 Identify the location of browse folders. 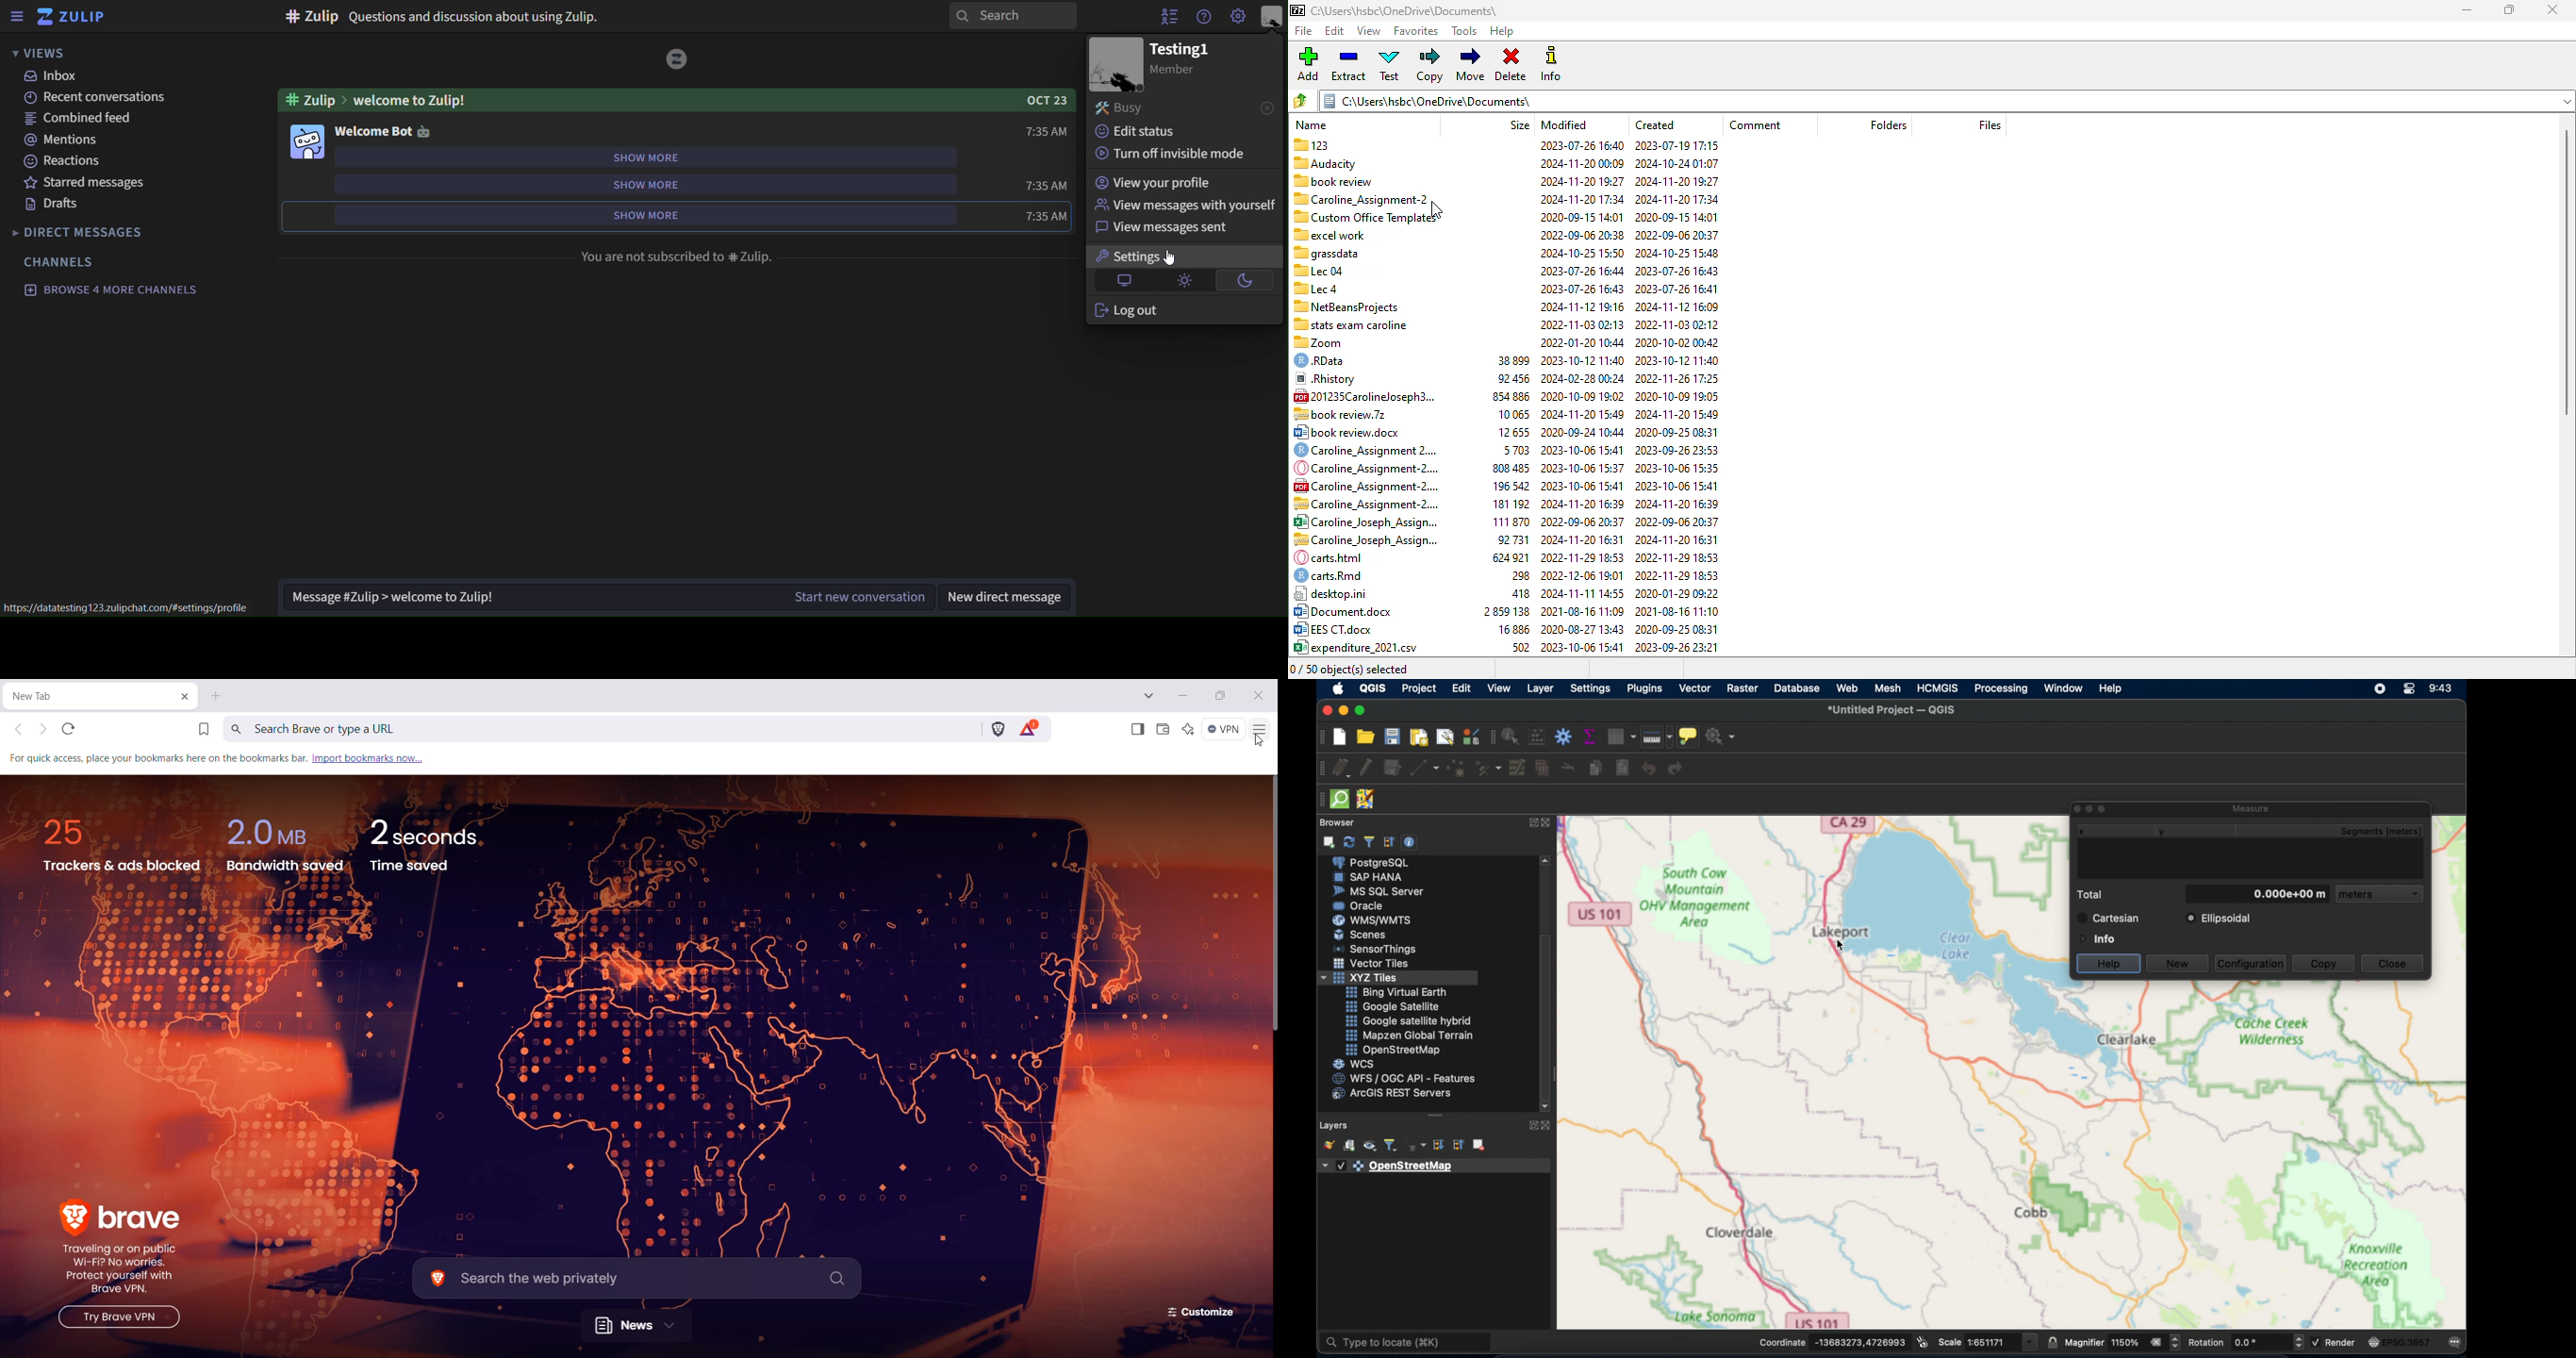
(1300, 100).